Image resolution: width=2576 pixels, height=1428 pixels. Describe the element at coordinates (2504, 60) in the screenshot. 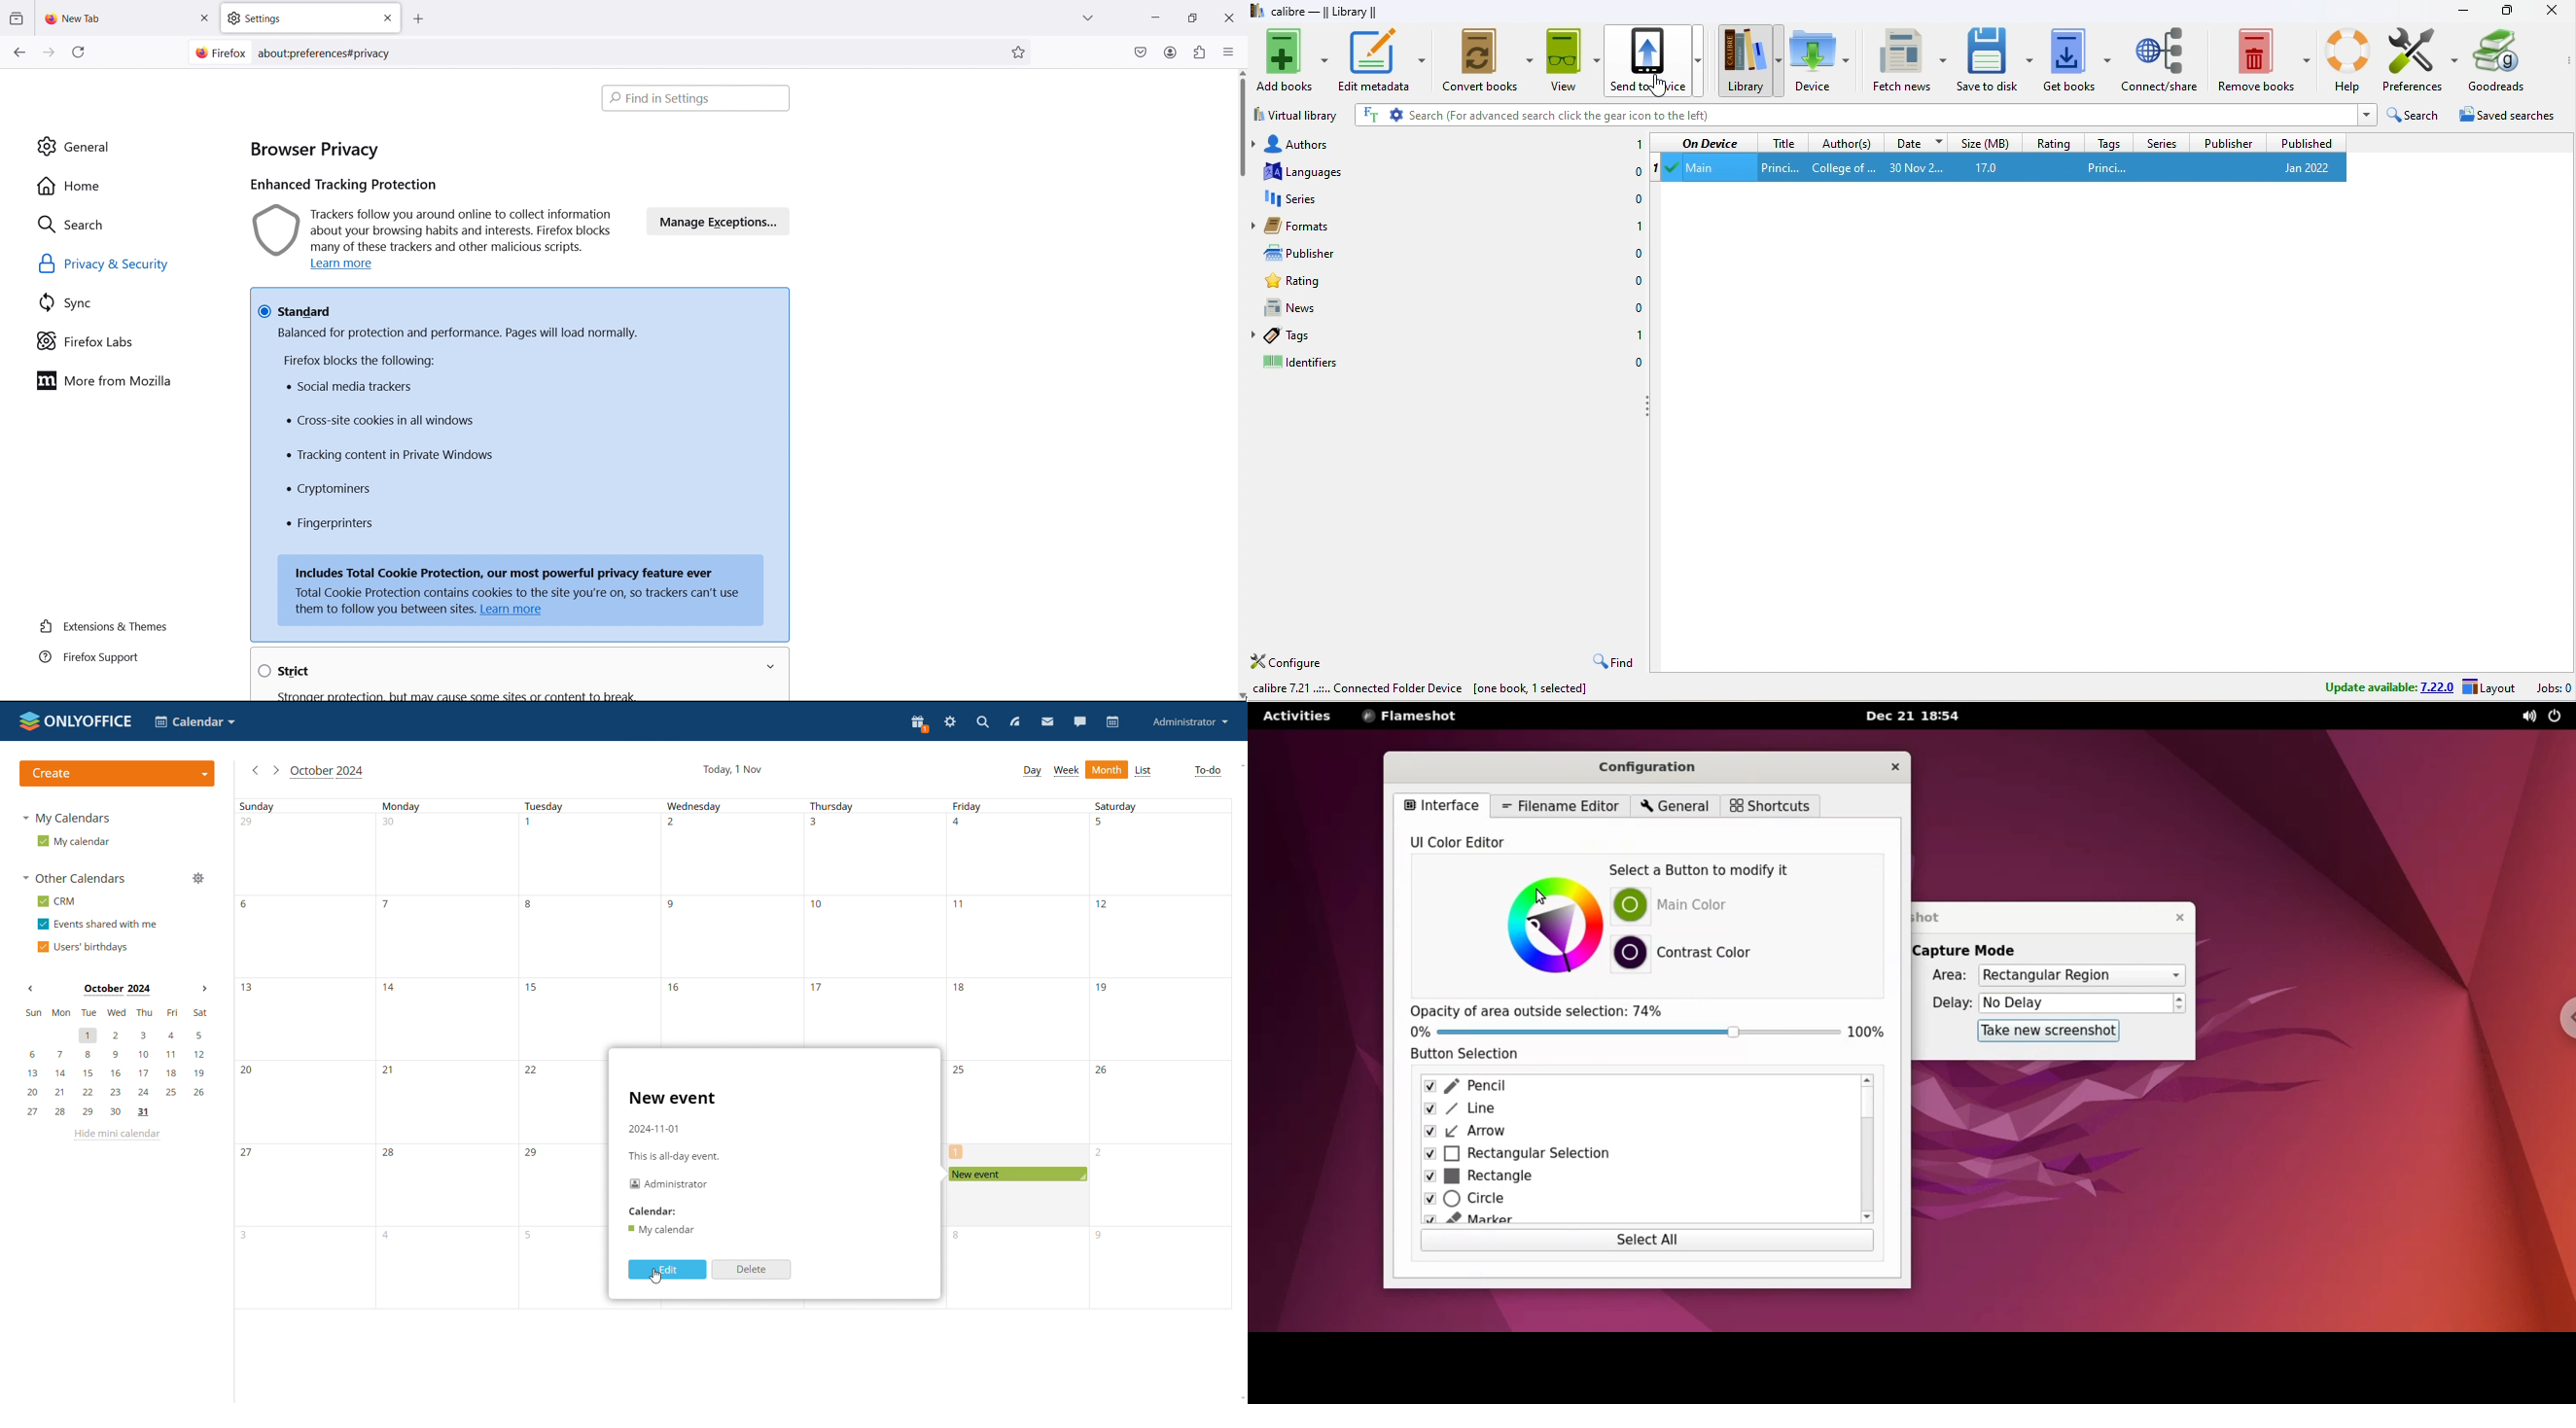

I see `goodreads` at that location.